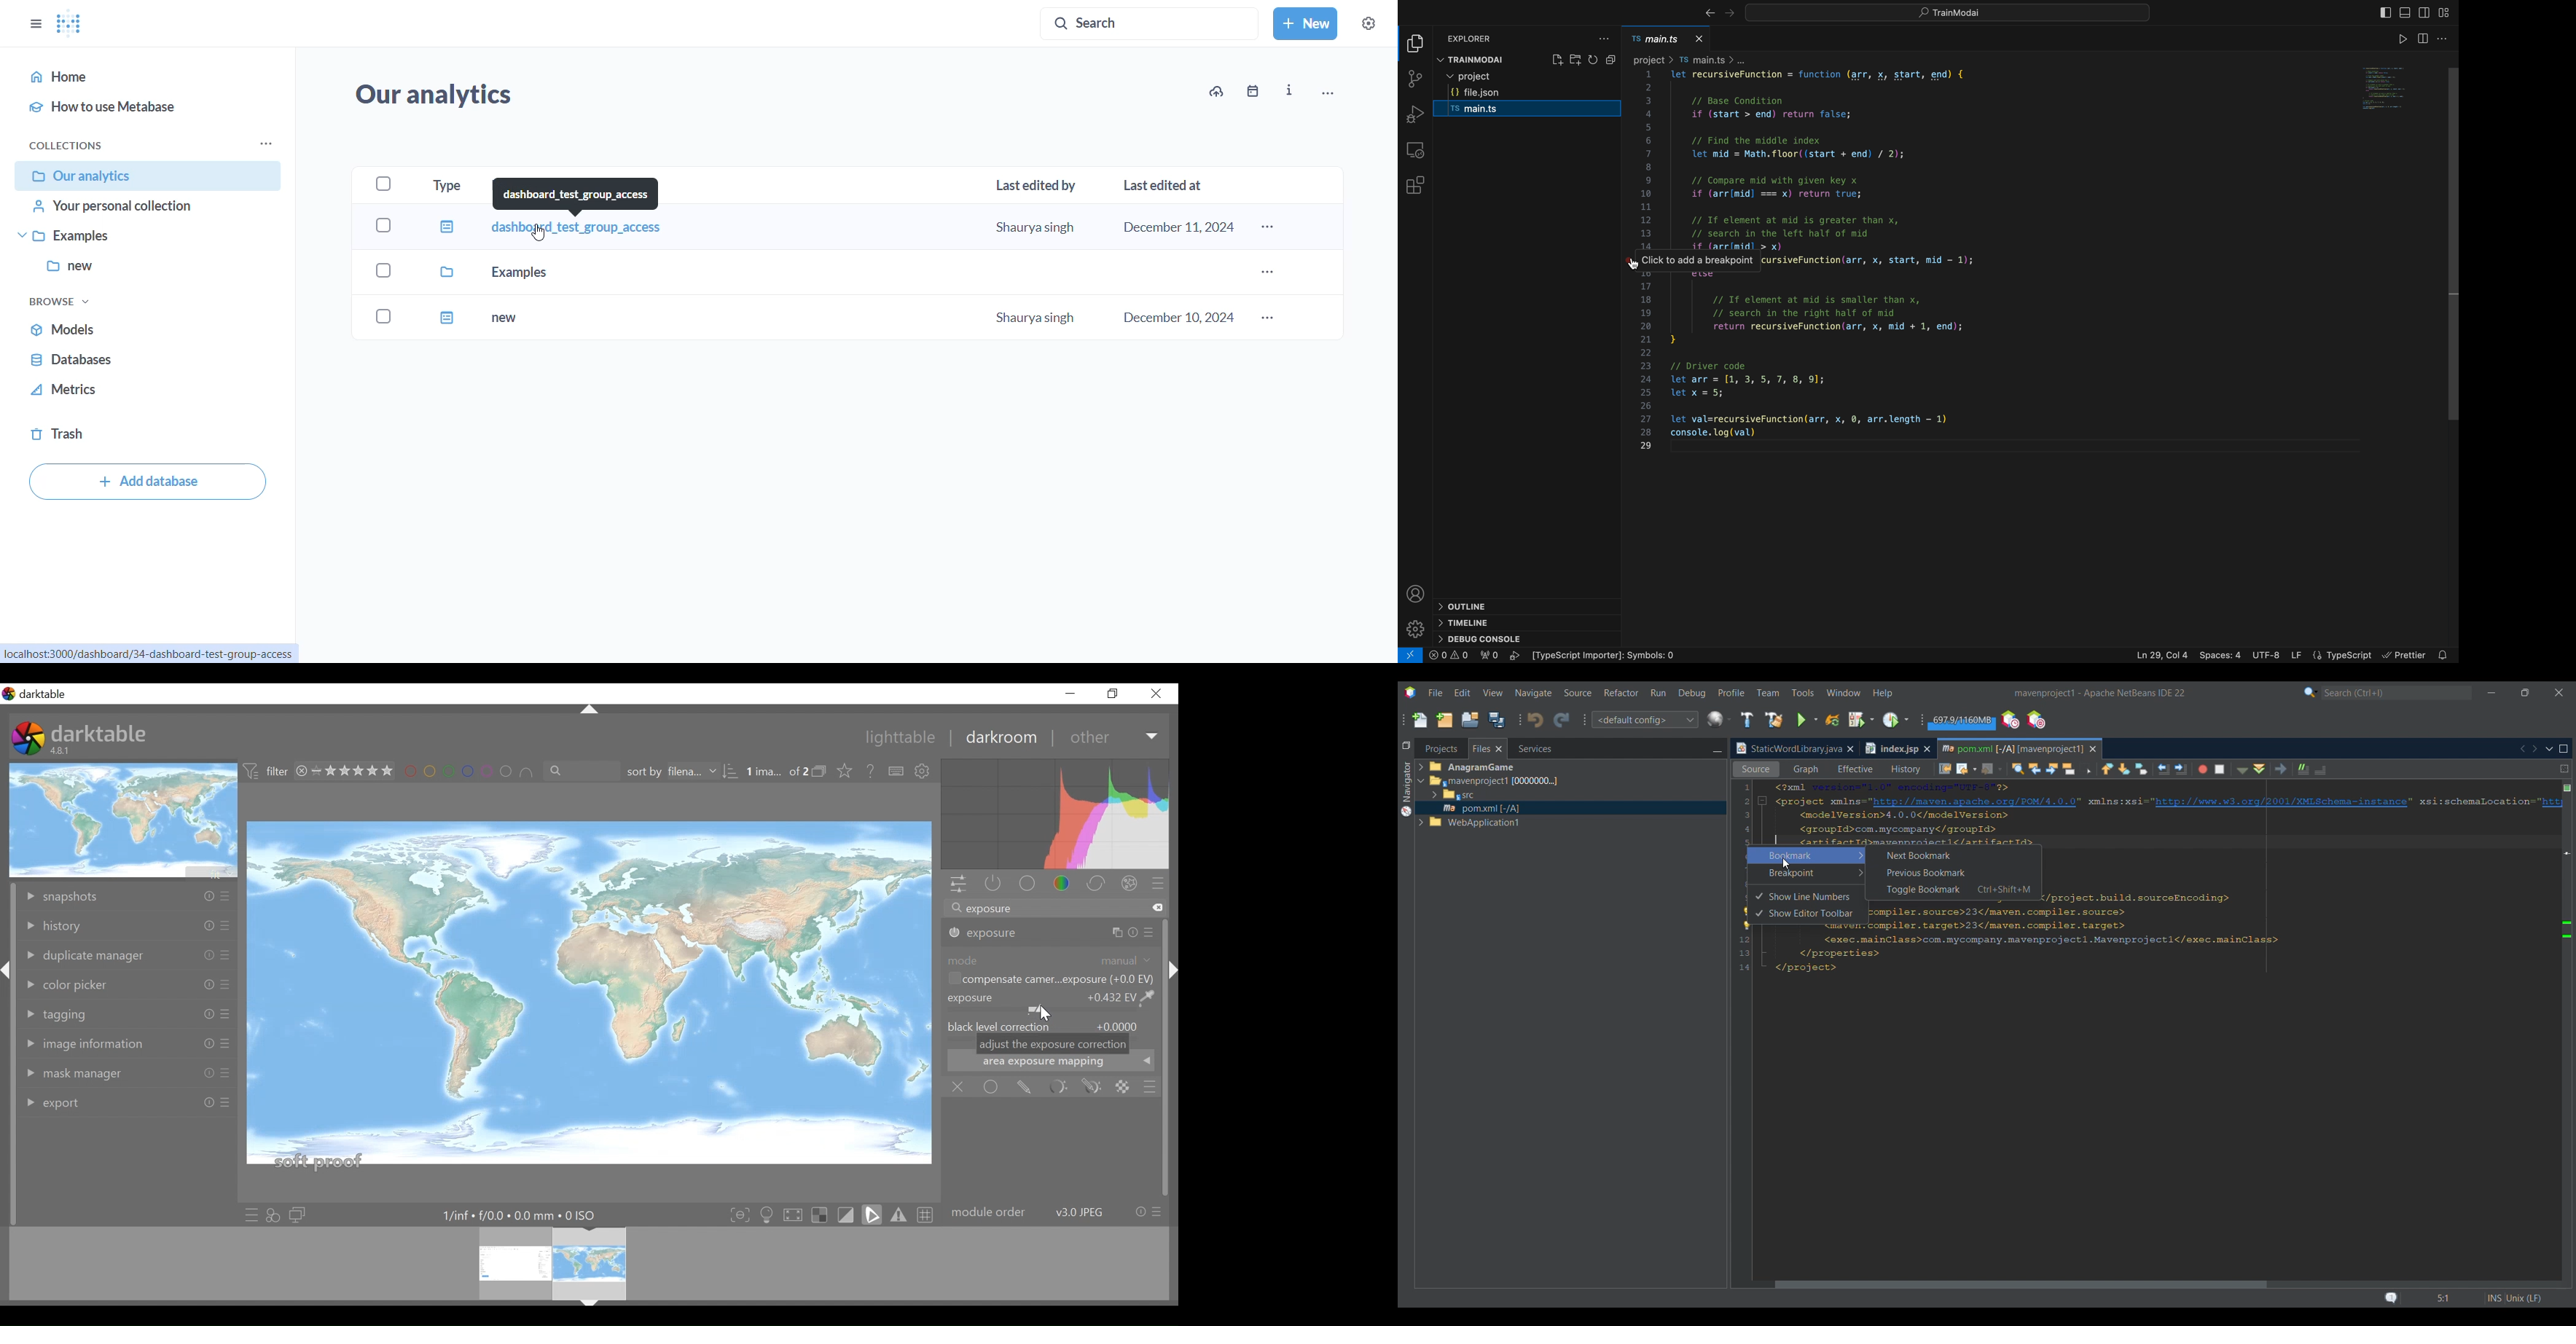 This screenshot has height=1344, width=2576. I want to click on Profile the IDE, so click(2011, 720).